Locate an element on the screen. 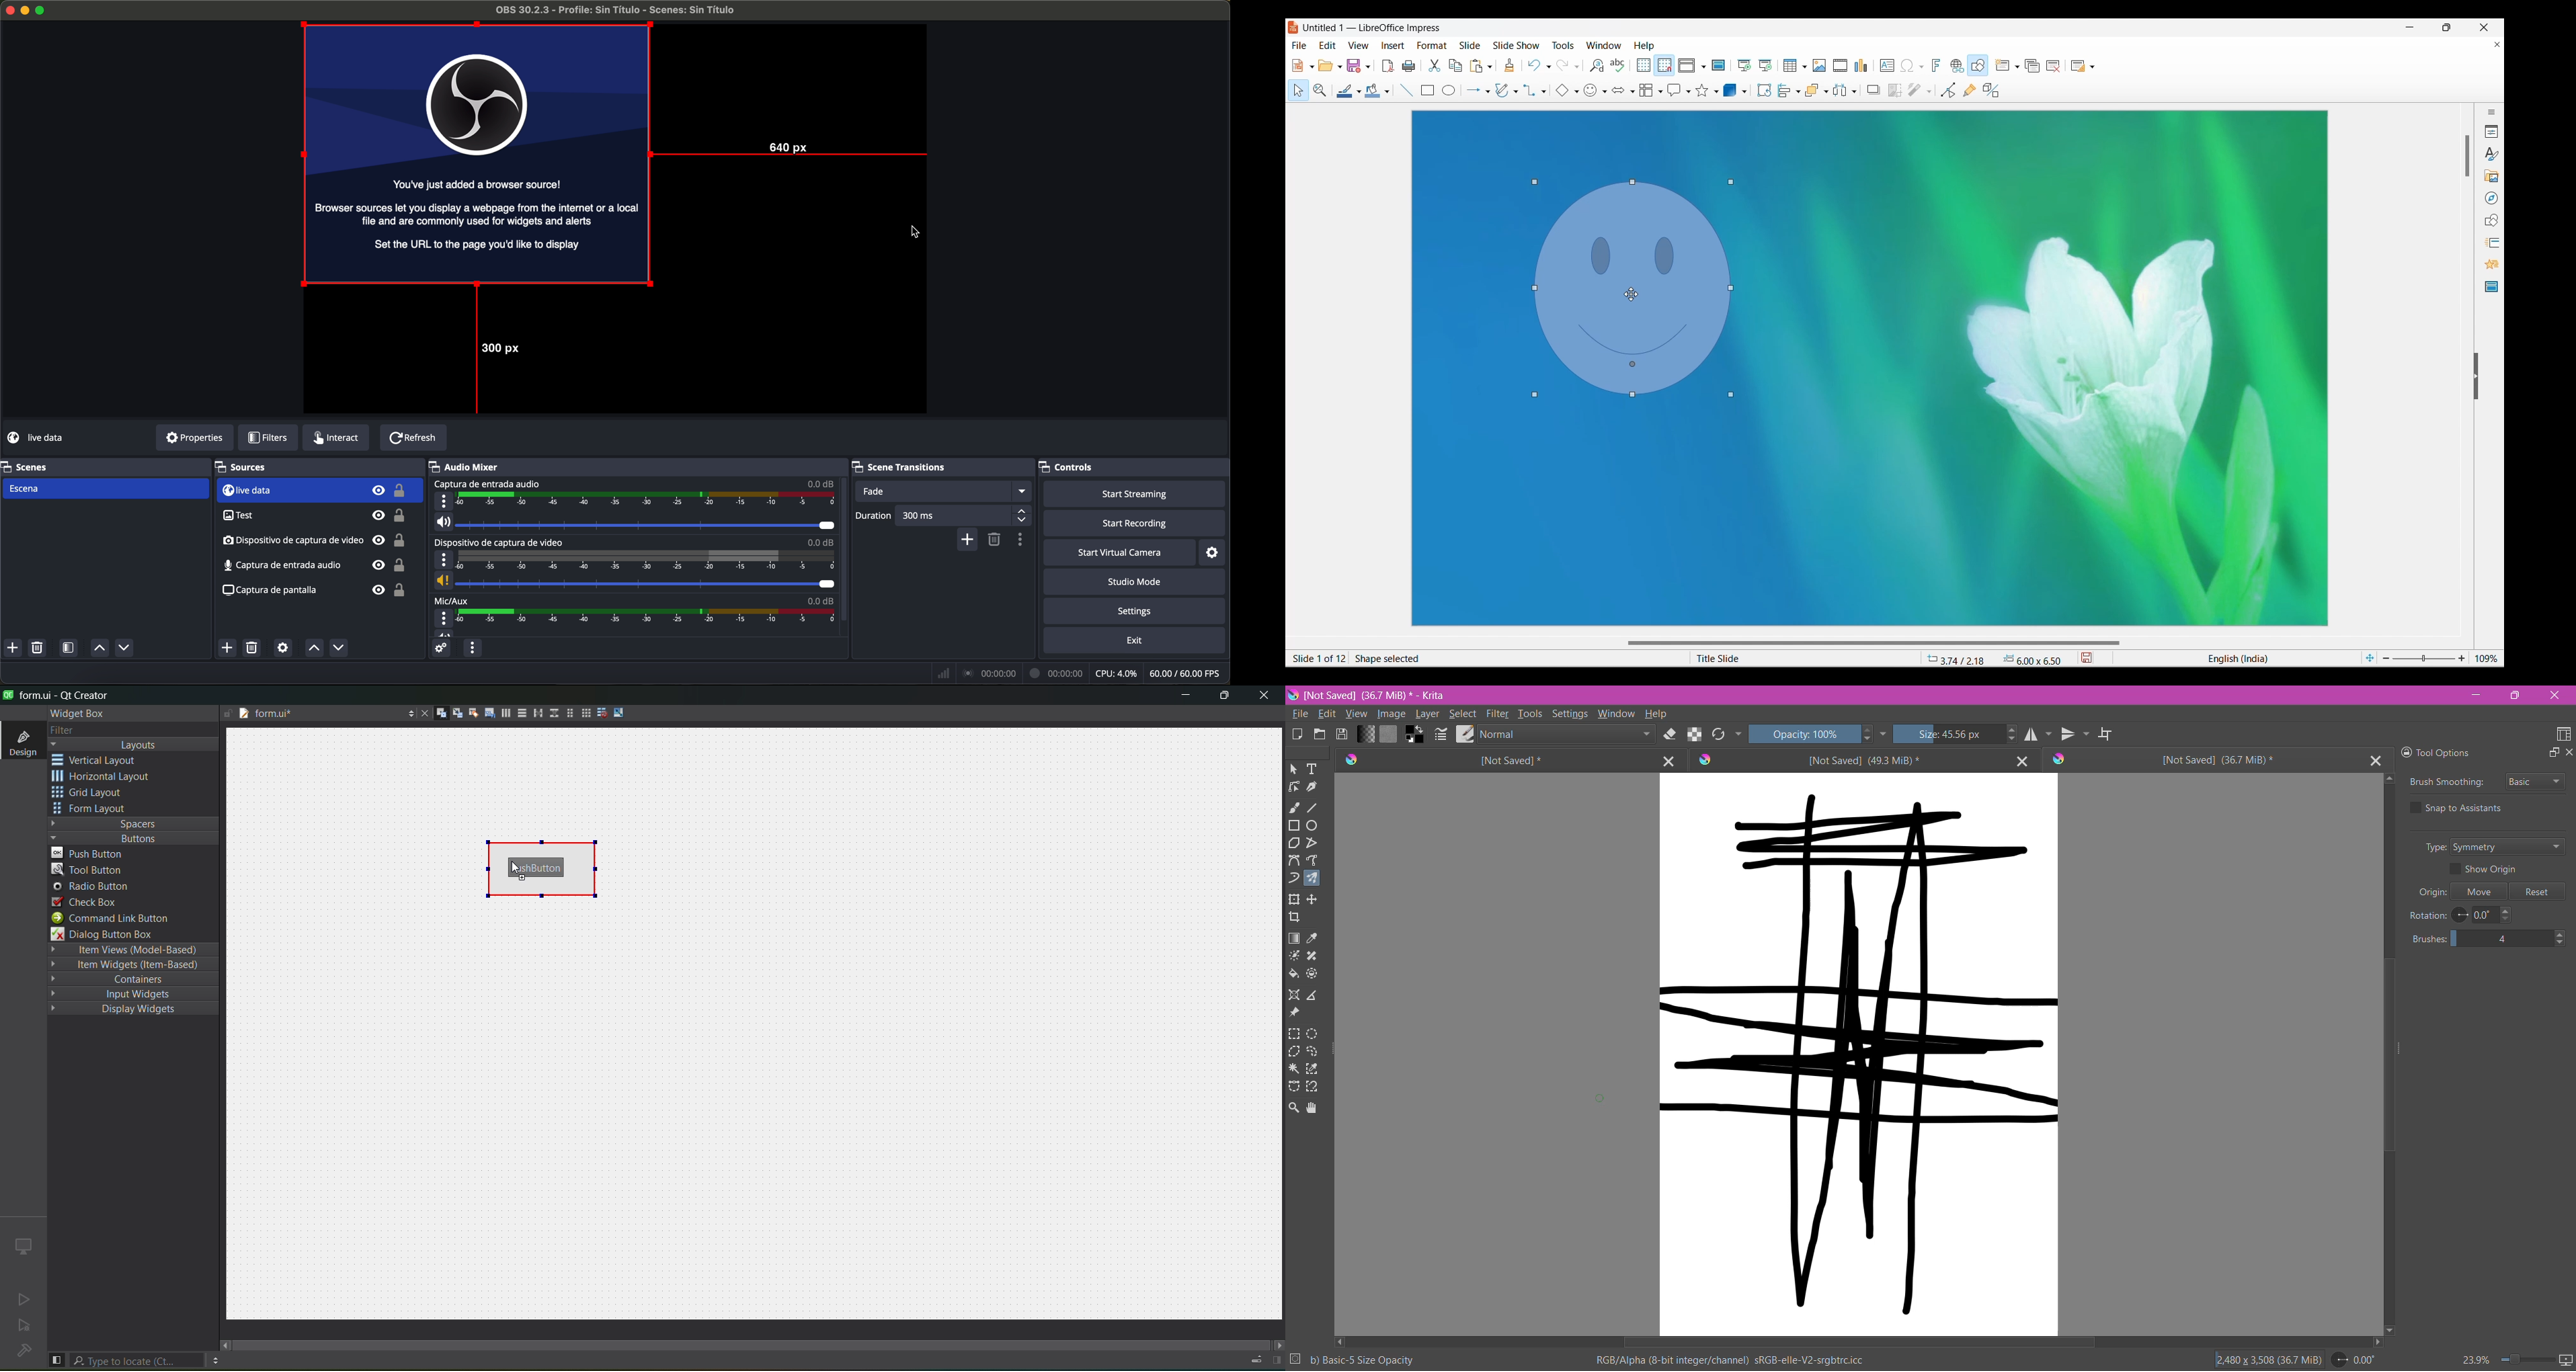 Image resolution: width=2576 pixels, height=1372 pixels. 3D shape options is located at coordinates (1744, 91).